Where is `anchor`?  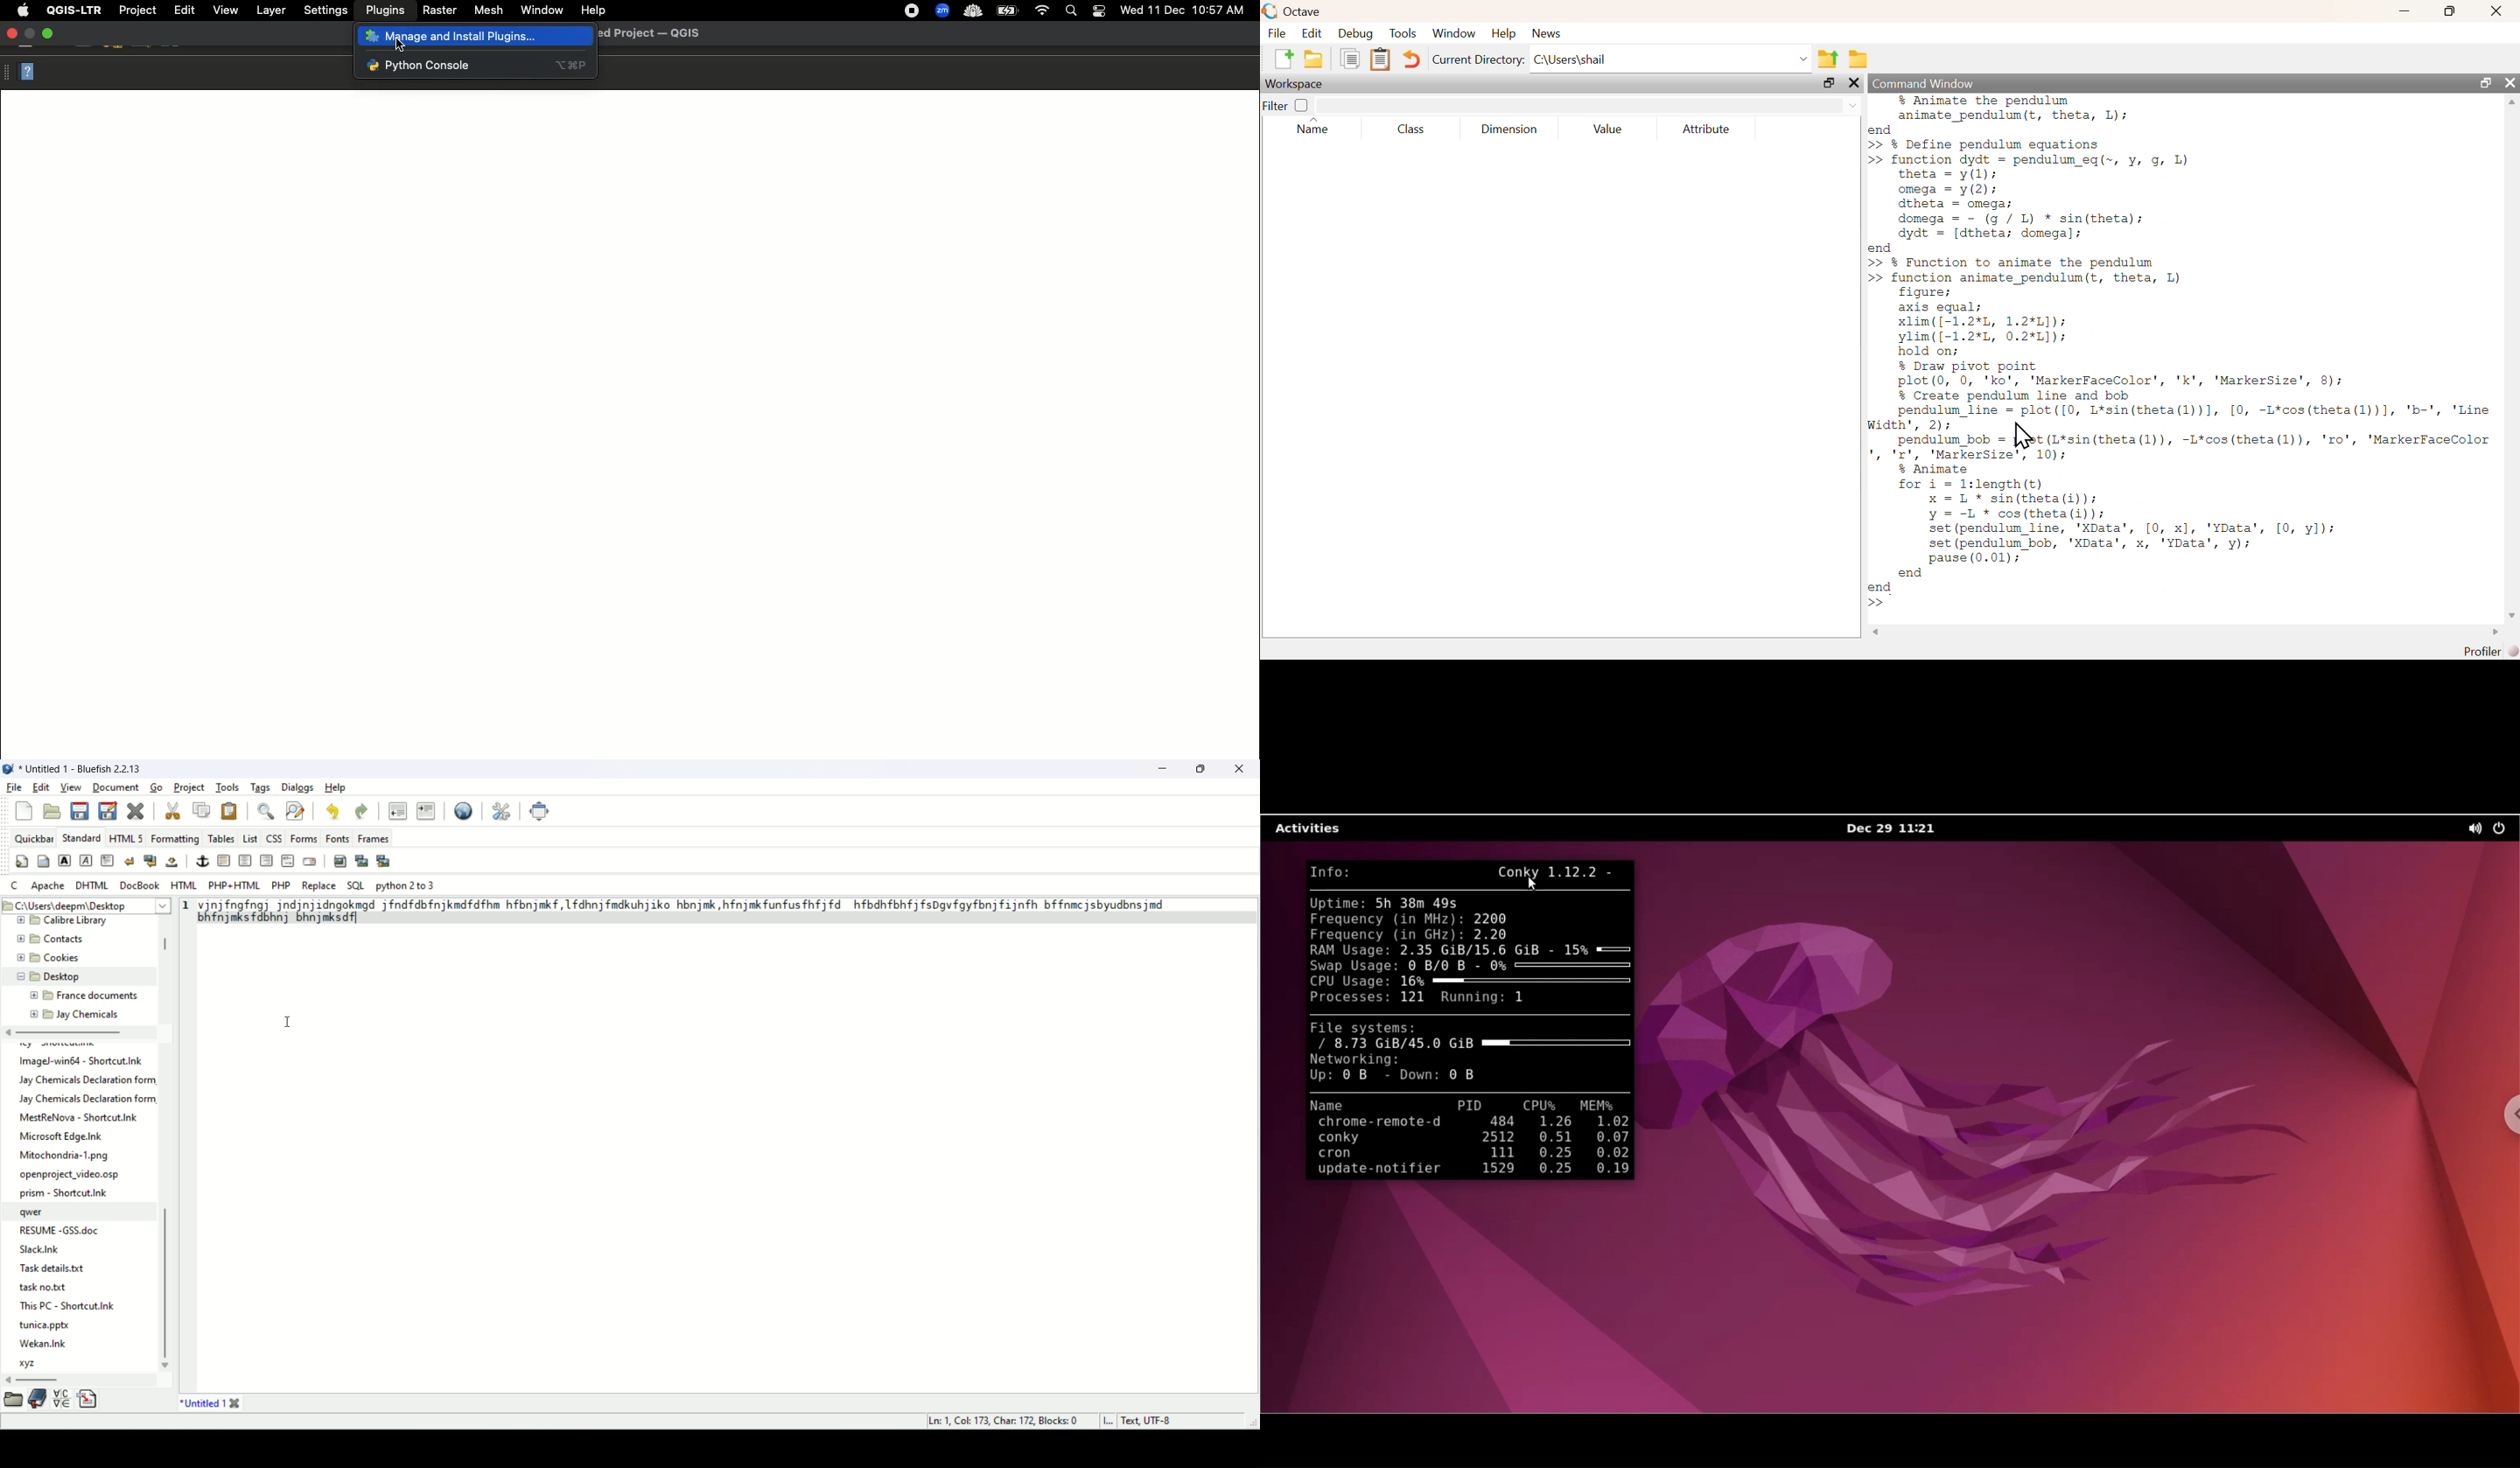
anchor is located at coordinates (202, 860).